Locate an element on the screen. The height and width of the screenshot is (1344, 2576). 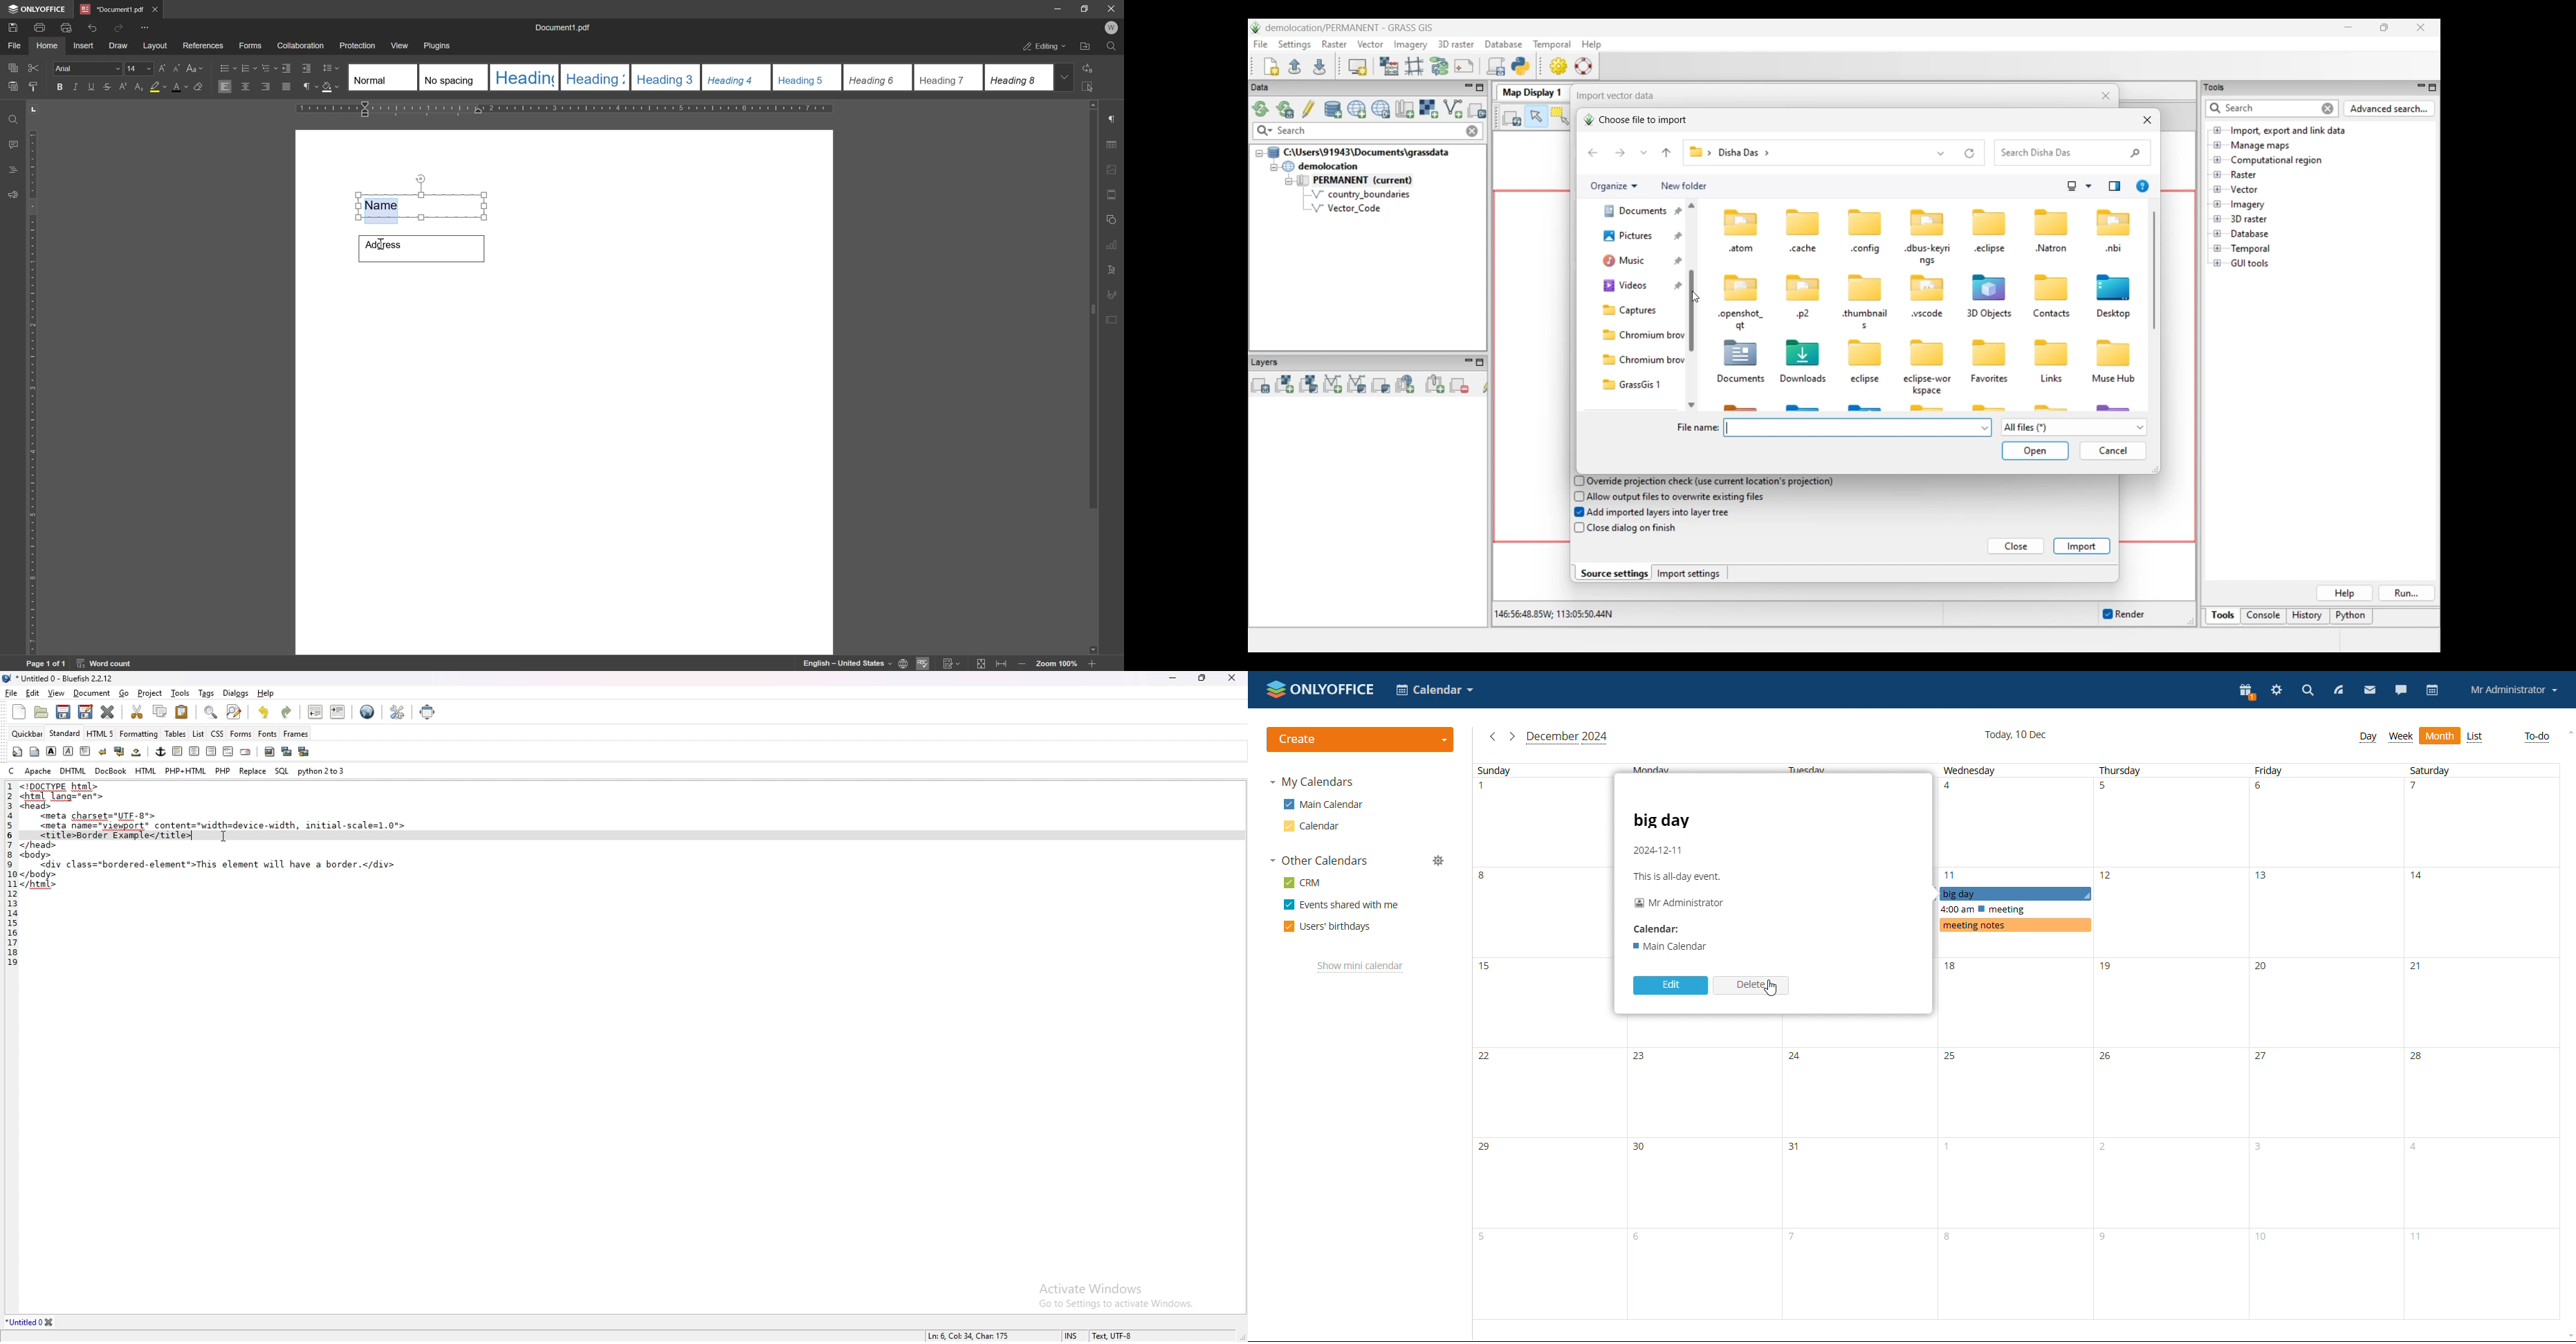
sql is located at coordinates (282, 771).